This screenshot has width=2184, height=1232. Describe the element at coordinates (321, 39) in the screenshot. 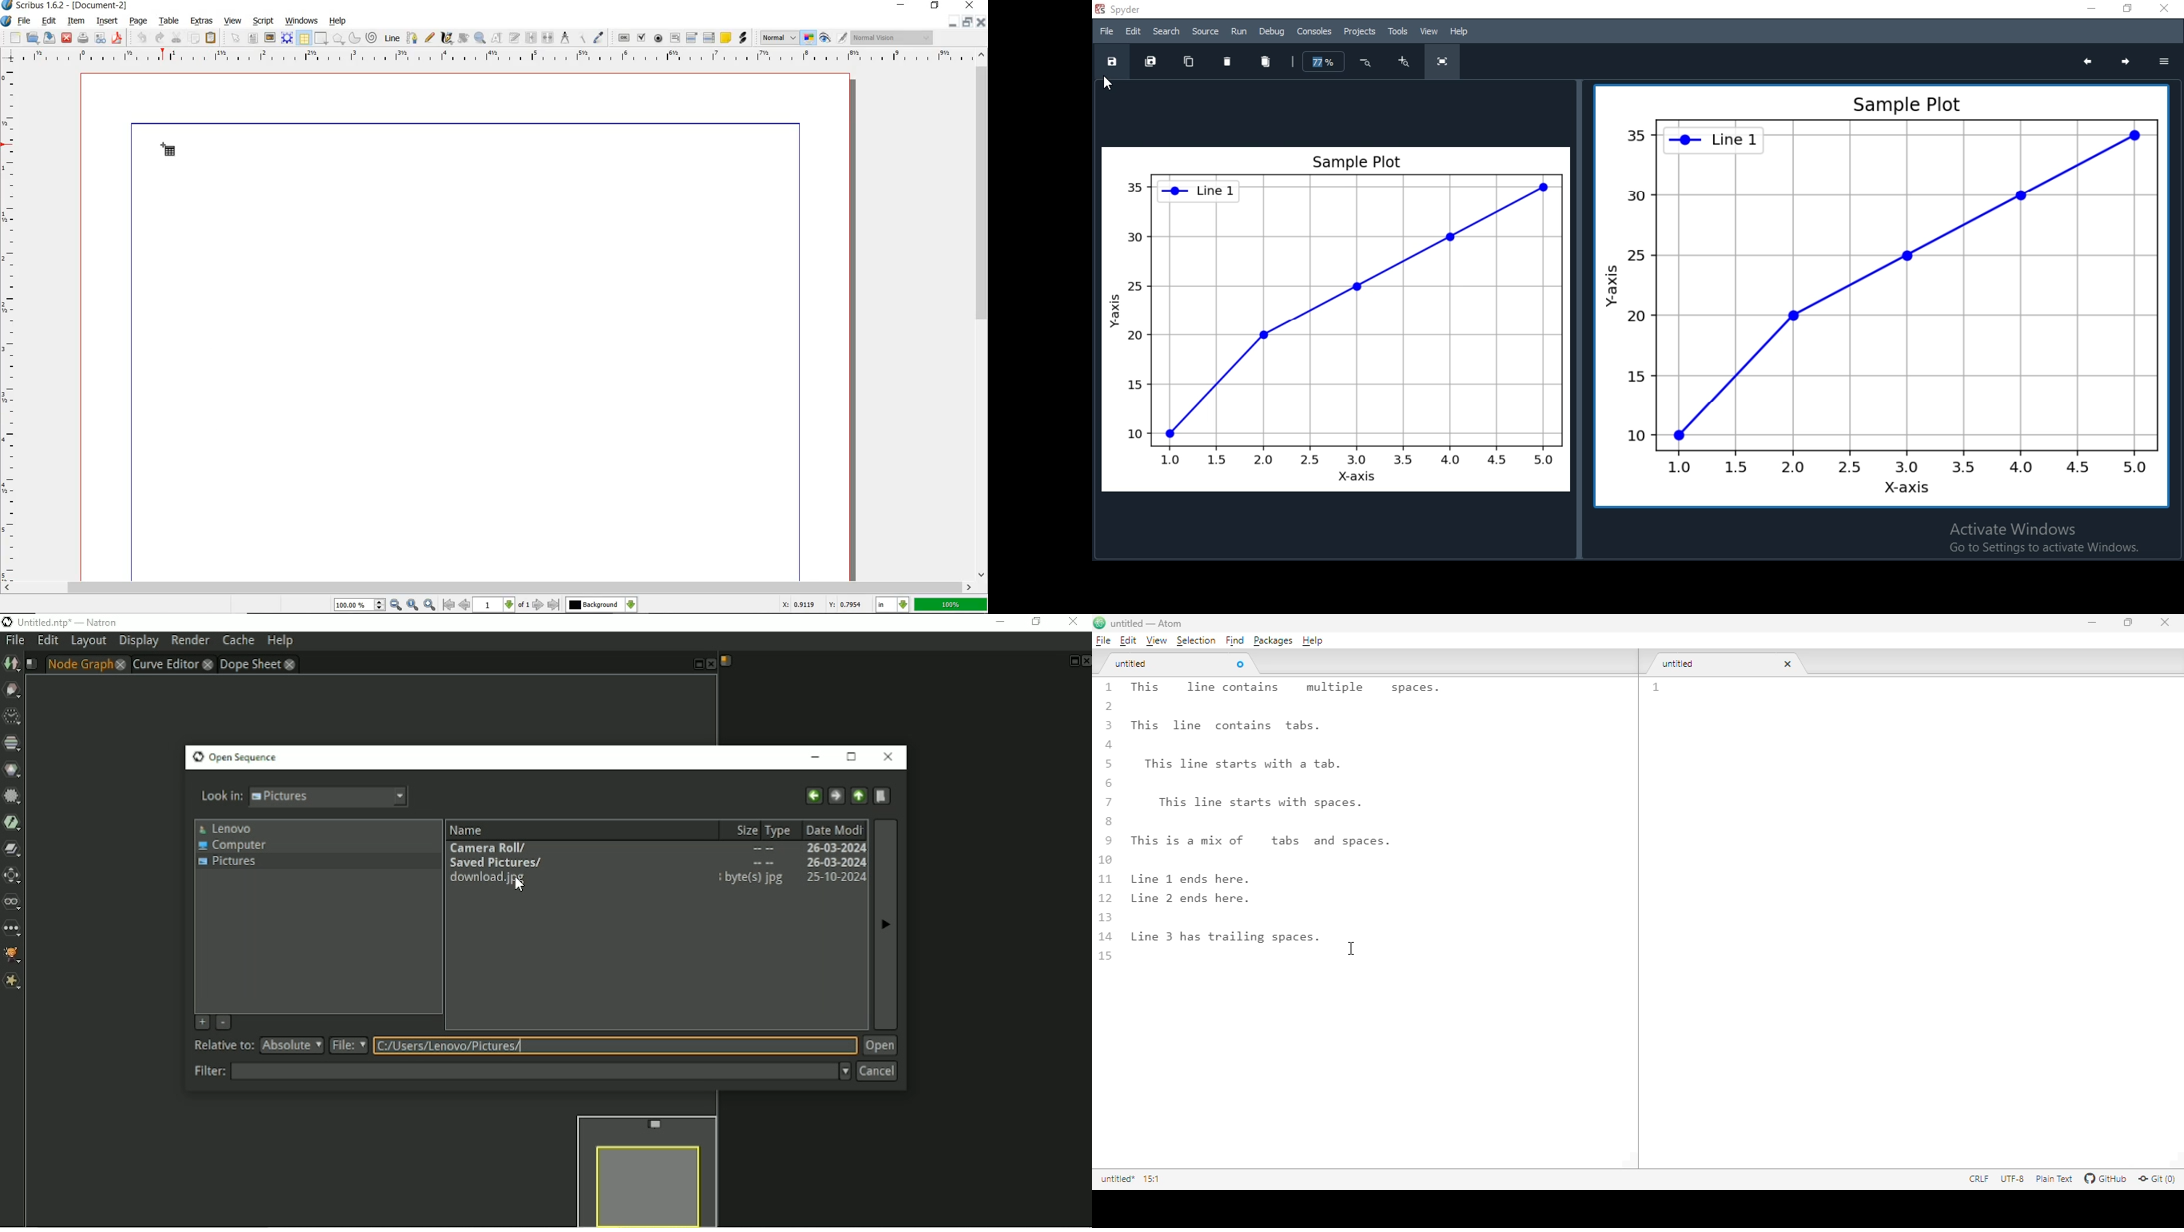

I see `shape` at that location.